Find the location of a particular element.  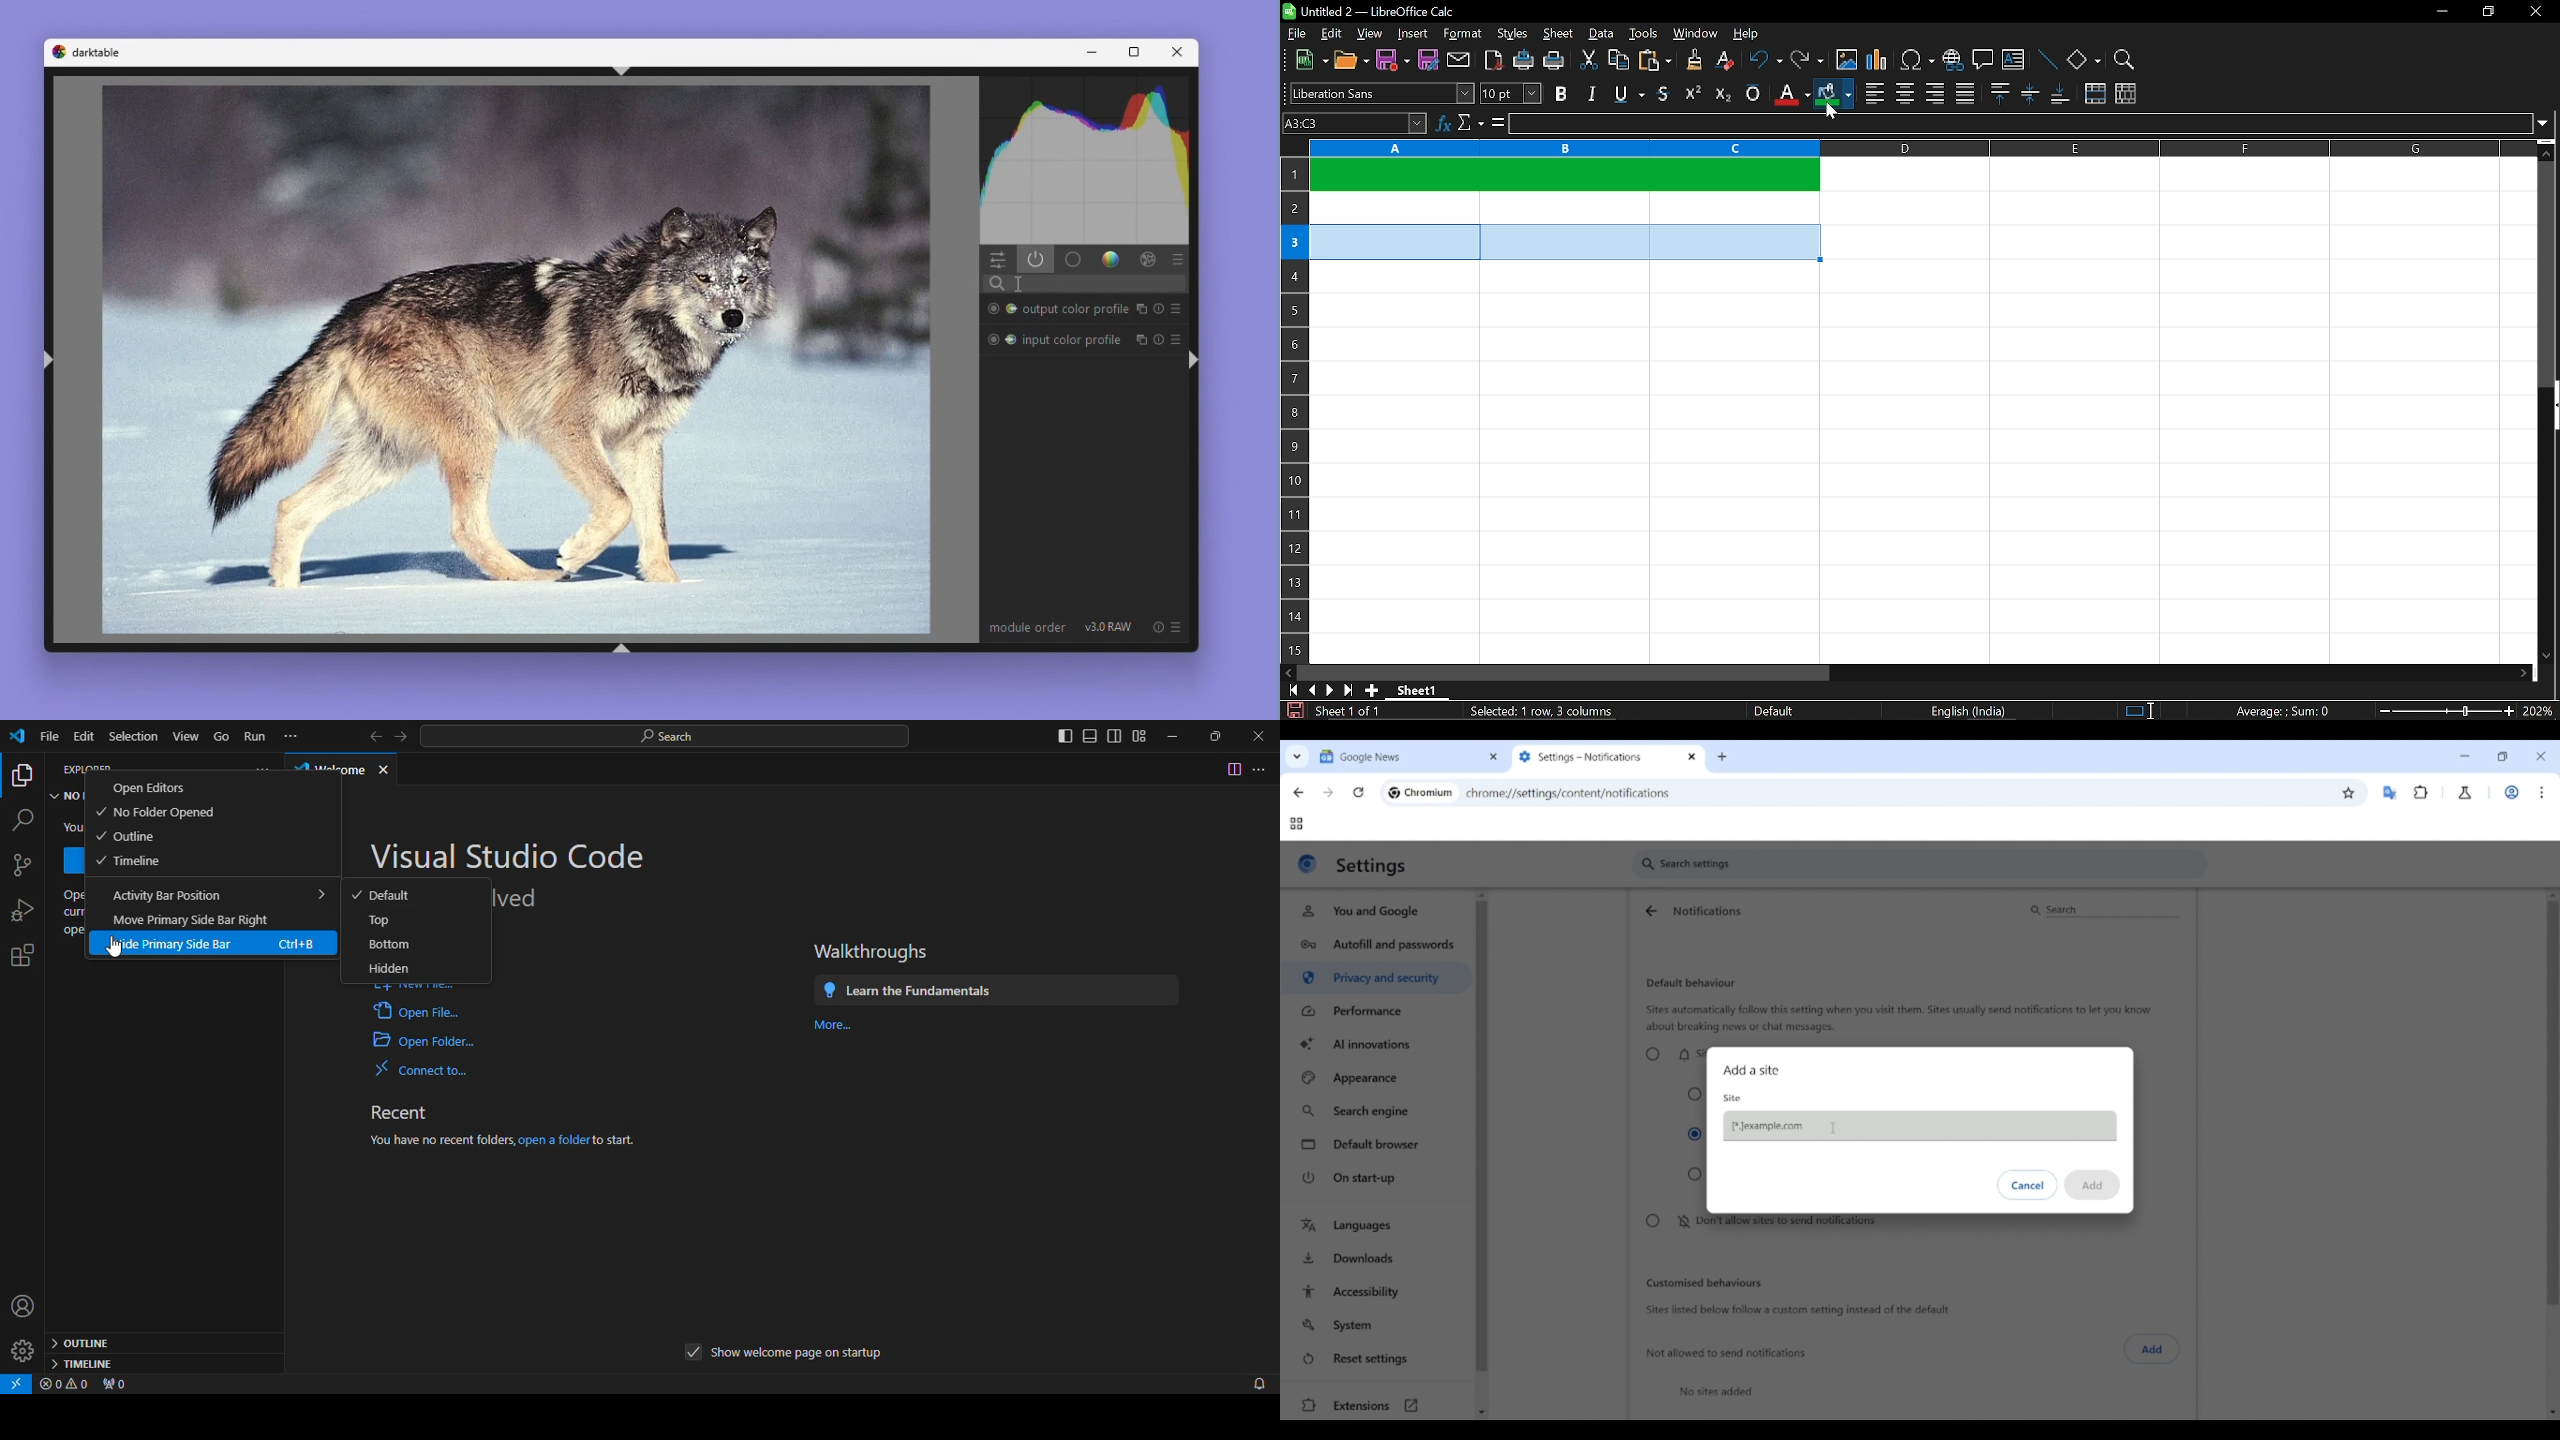

Work is located at coordinates (2511, 792).